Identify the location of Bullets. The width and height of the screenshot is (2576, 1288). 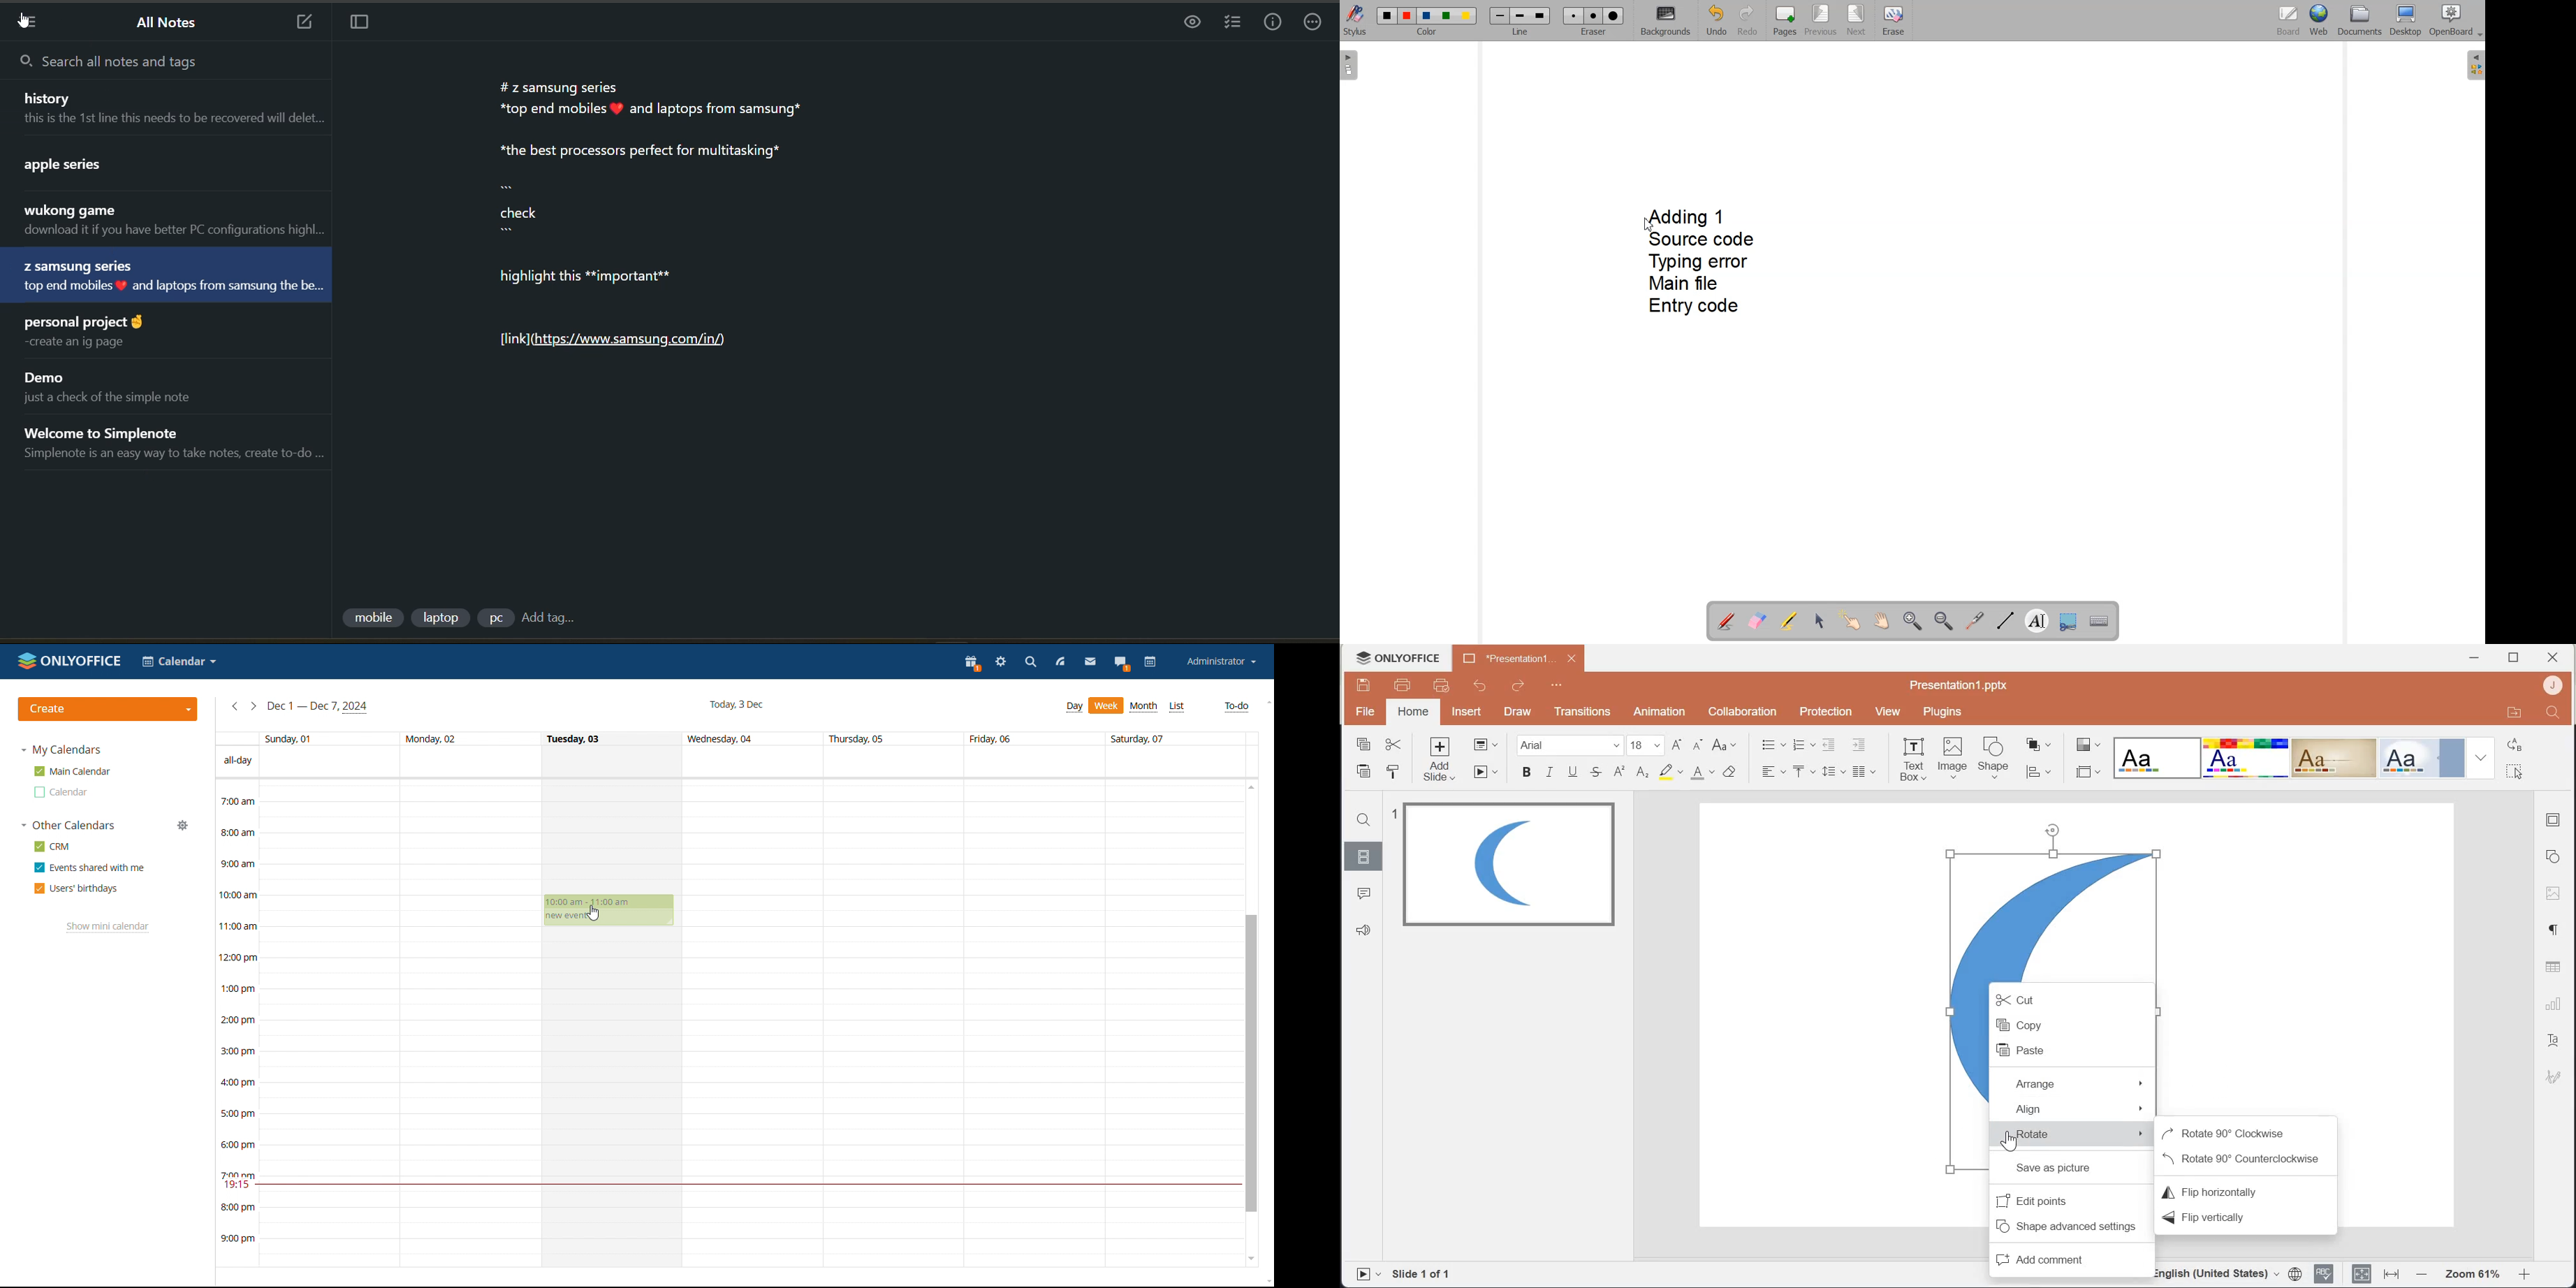
(1773, 743).